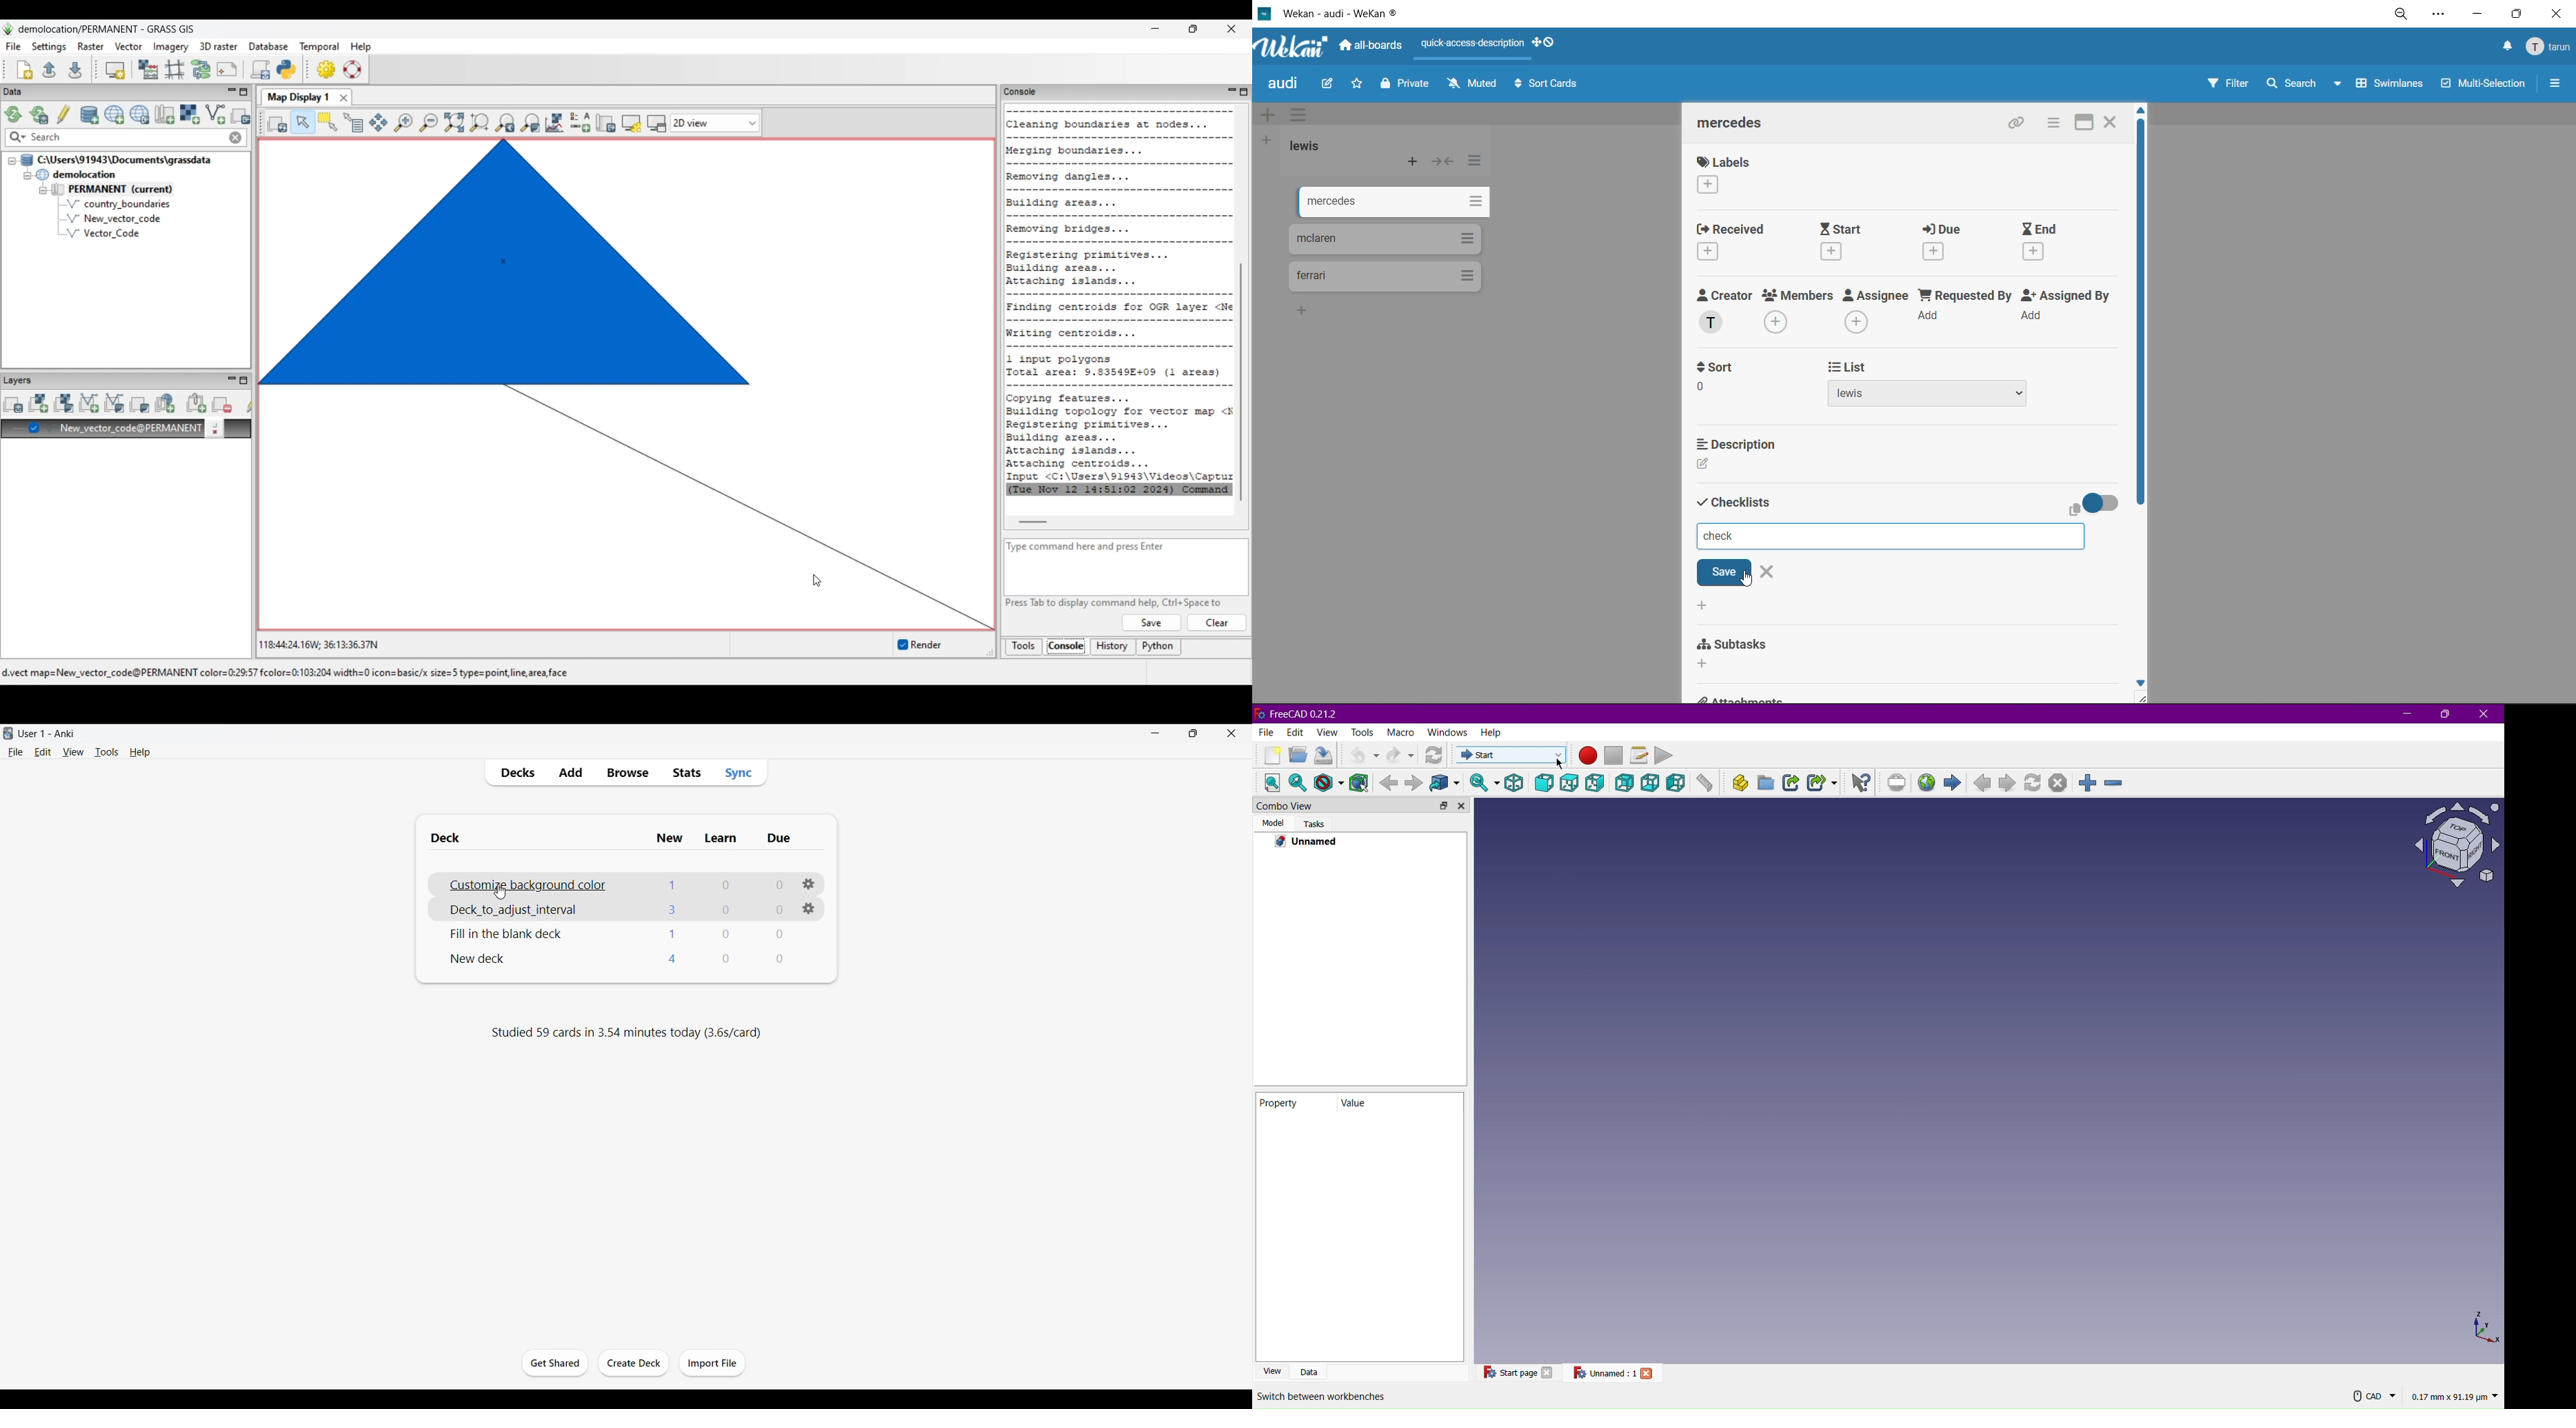 The height and width of the screenshot is (1428, 2576). What do you see at coordinates (1793, 784) in the screenshot?
I see `Link` at bounding box center [1793, 784].